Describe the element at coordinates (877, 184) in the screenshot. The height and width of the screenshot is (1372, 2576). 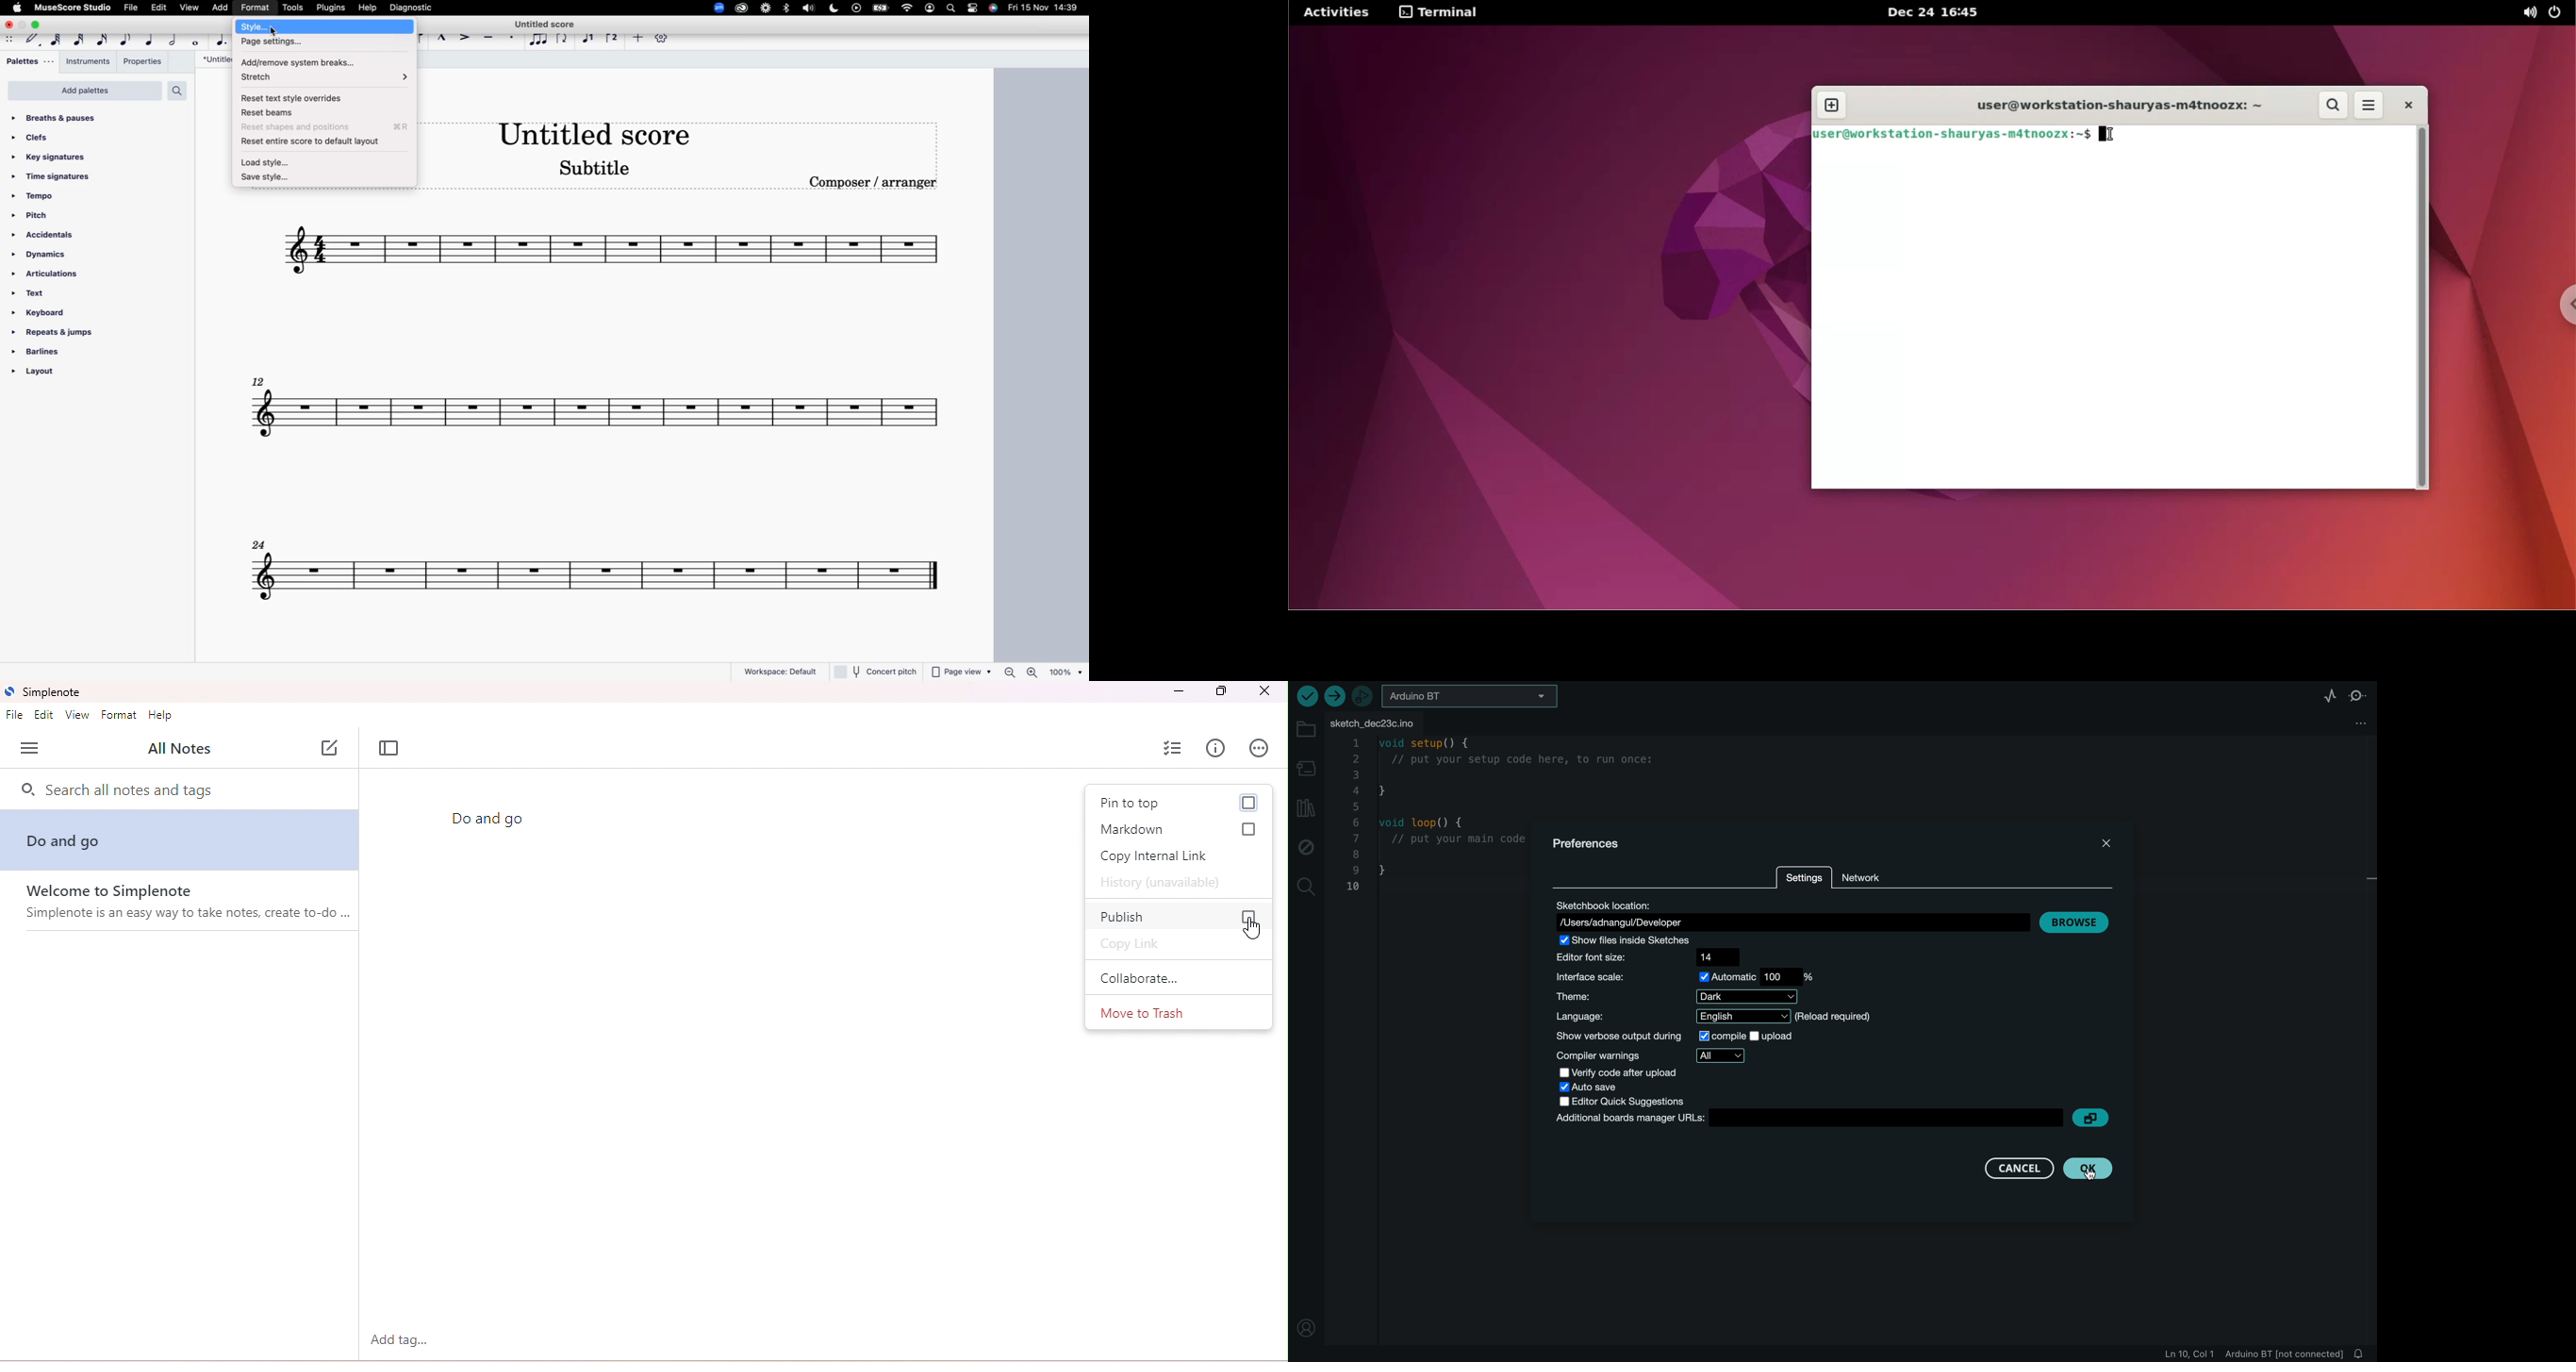
I see `composer / arranger` at that location.